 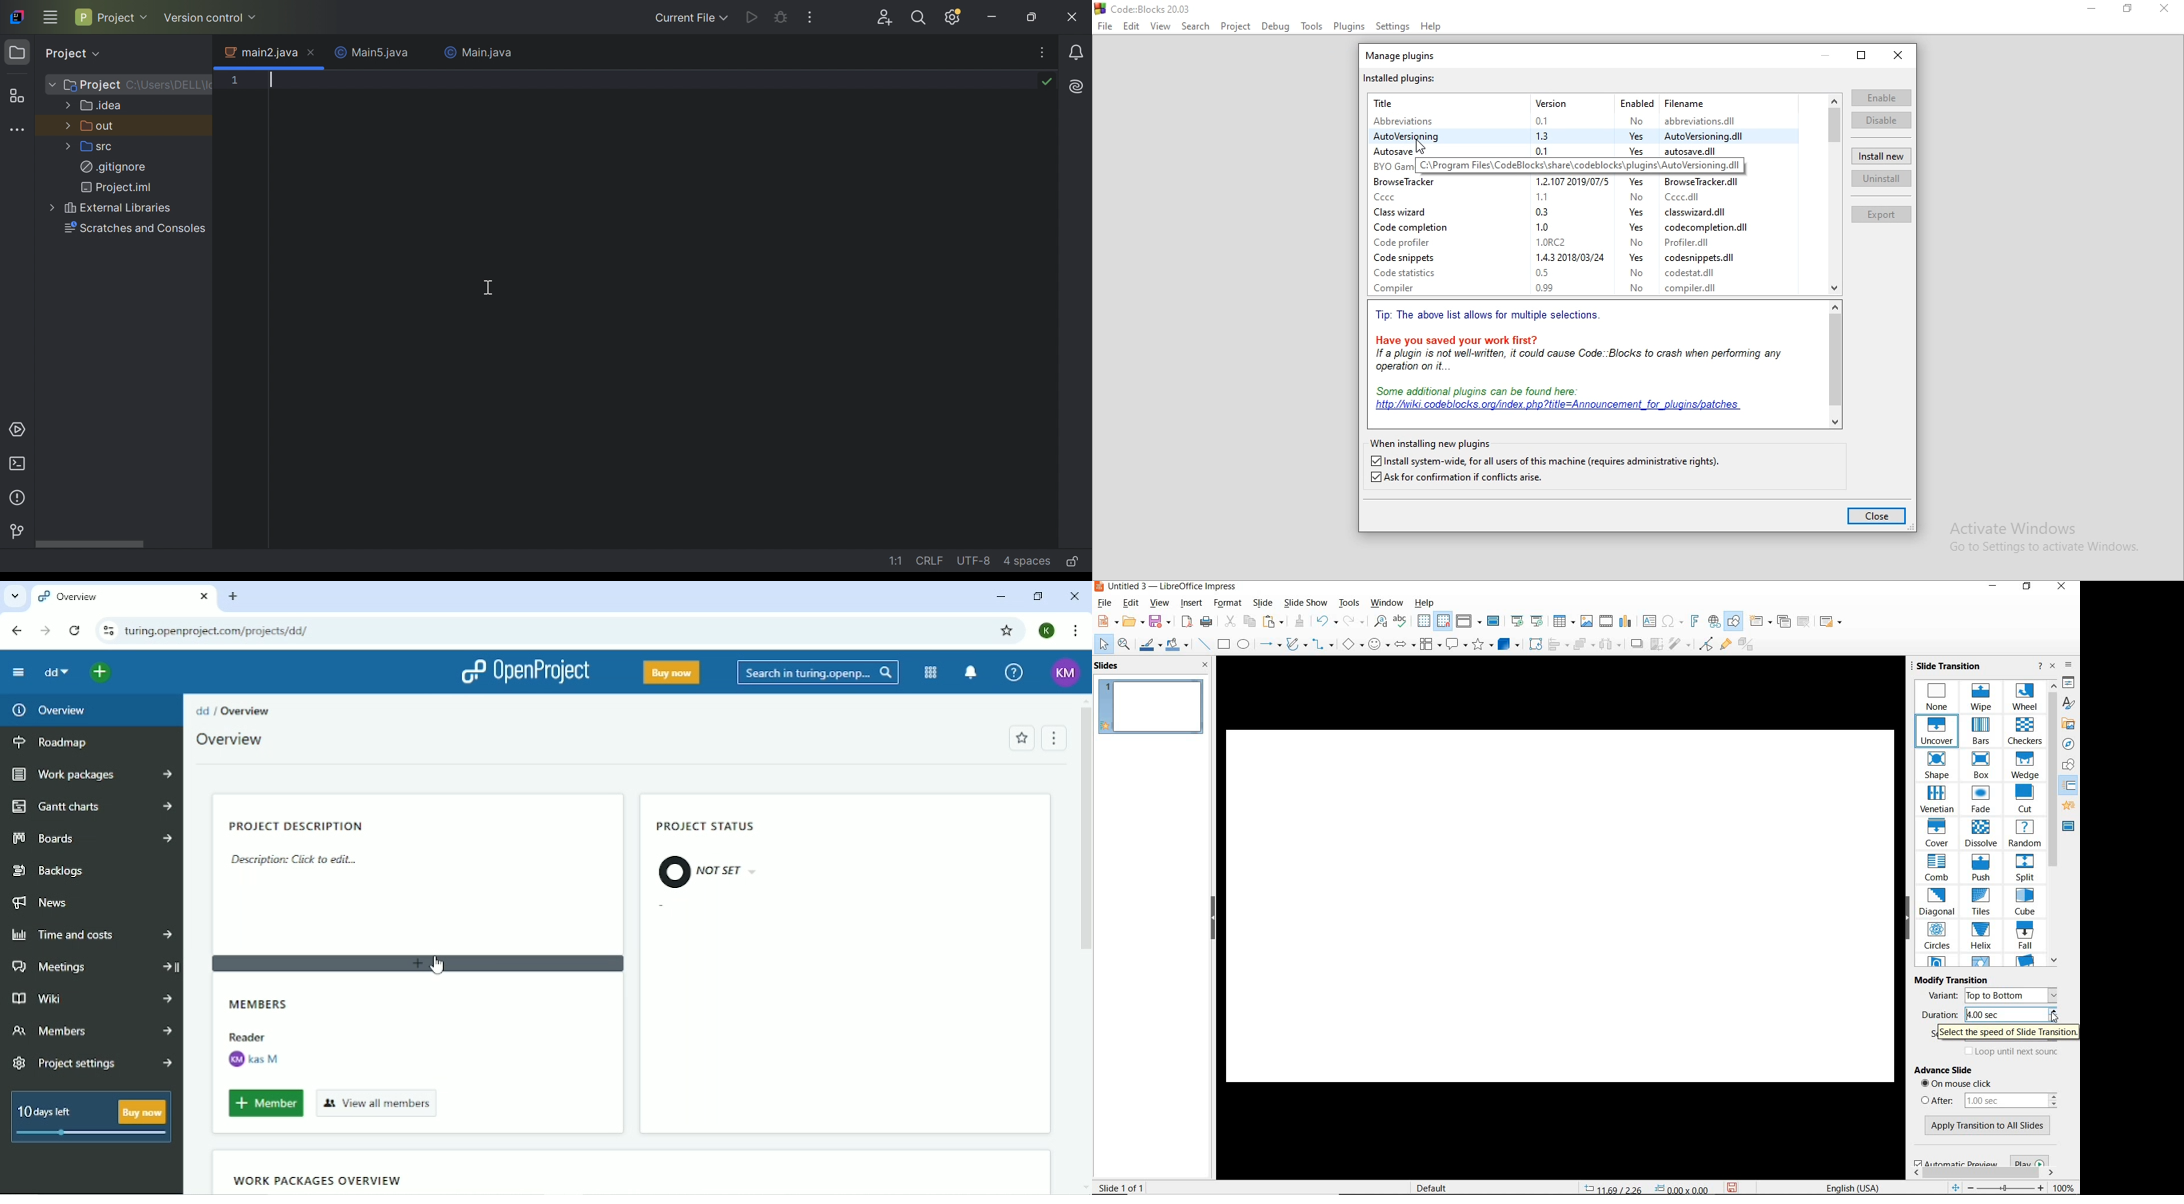 I want to click on Cccc, so click(x=1411, y=197).